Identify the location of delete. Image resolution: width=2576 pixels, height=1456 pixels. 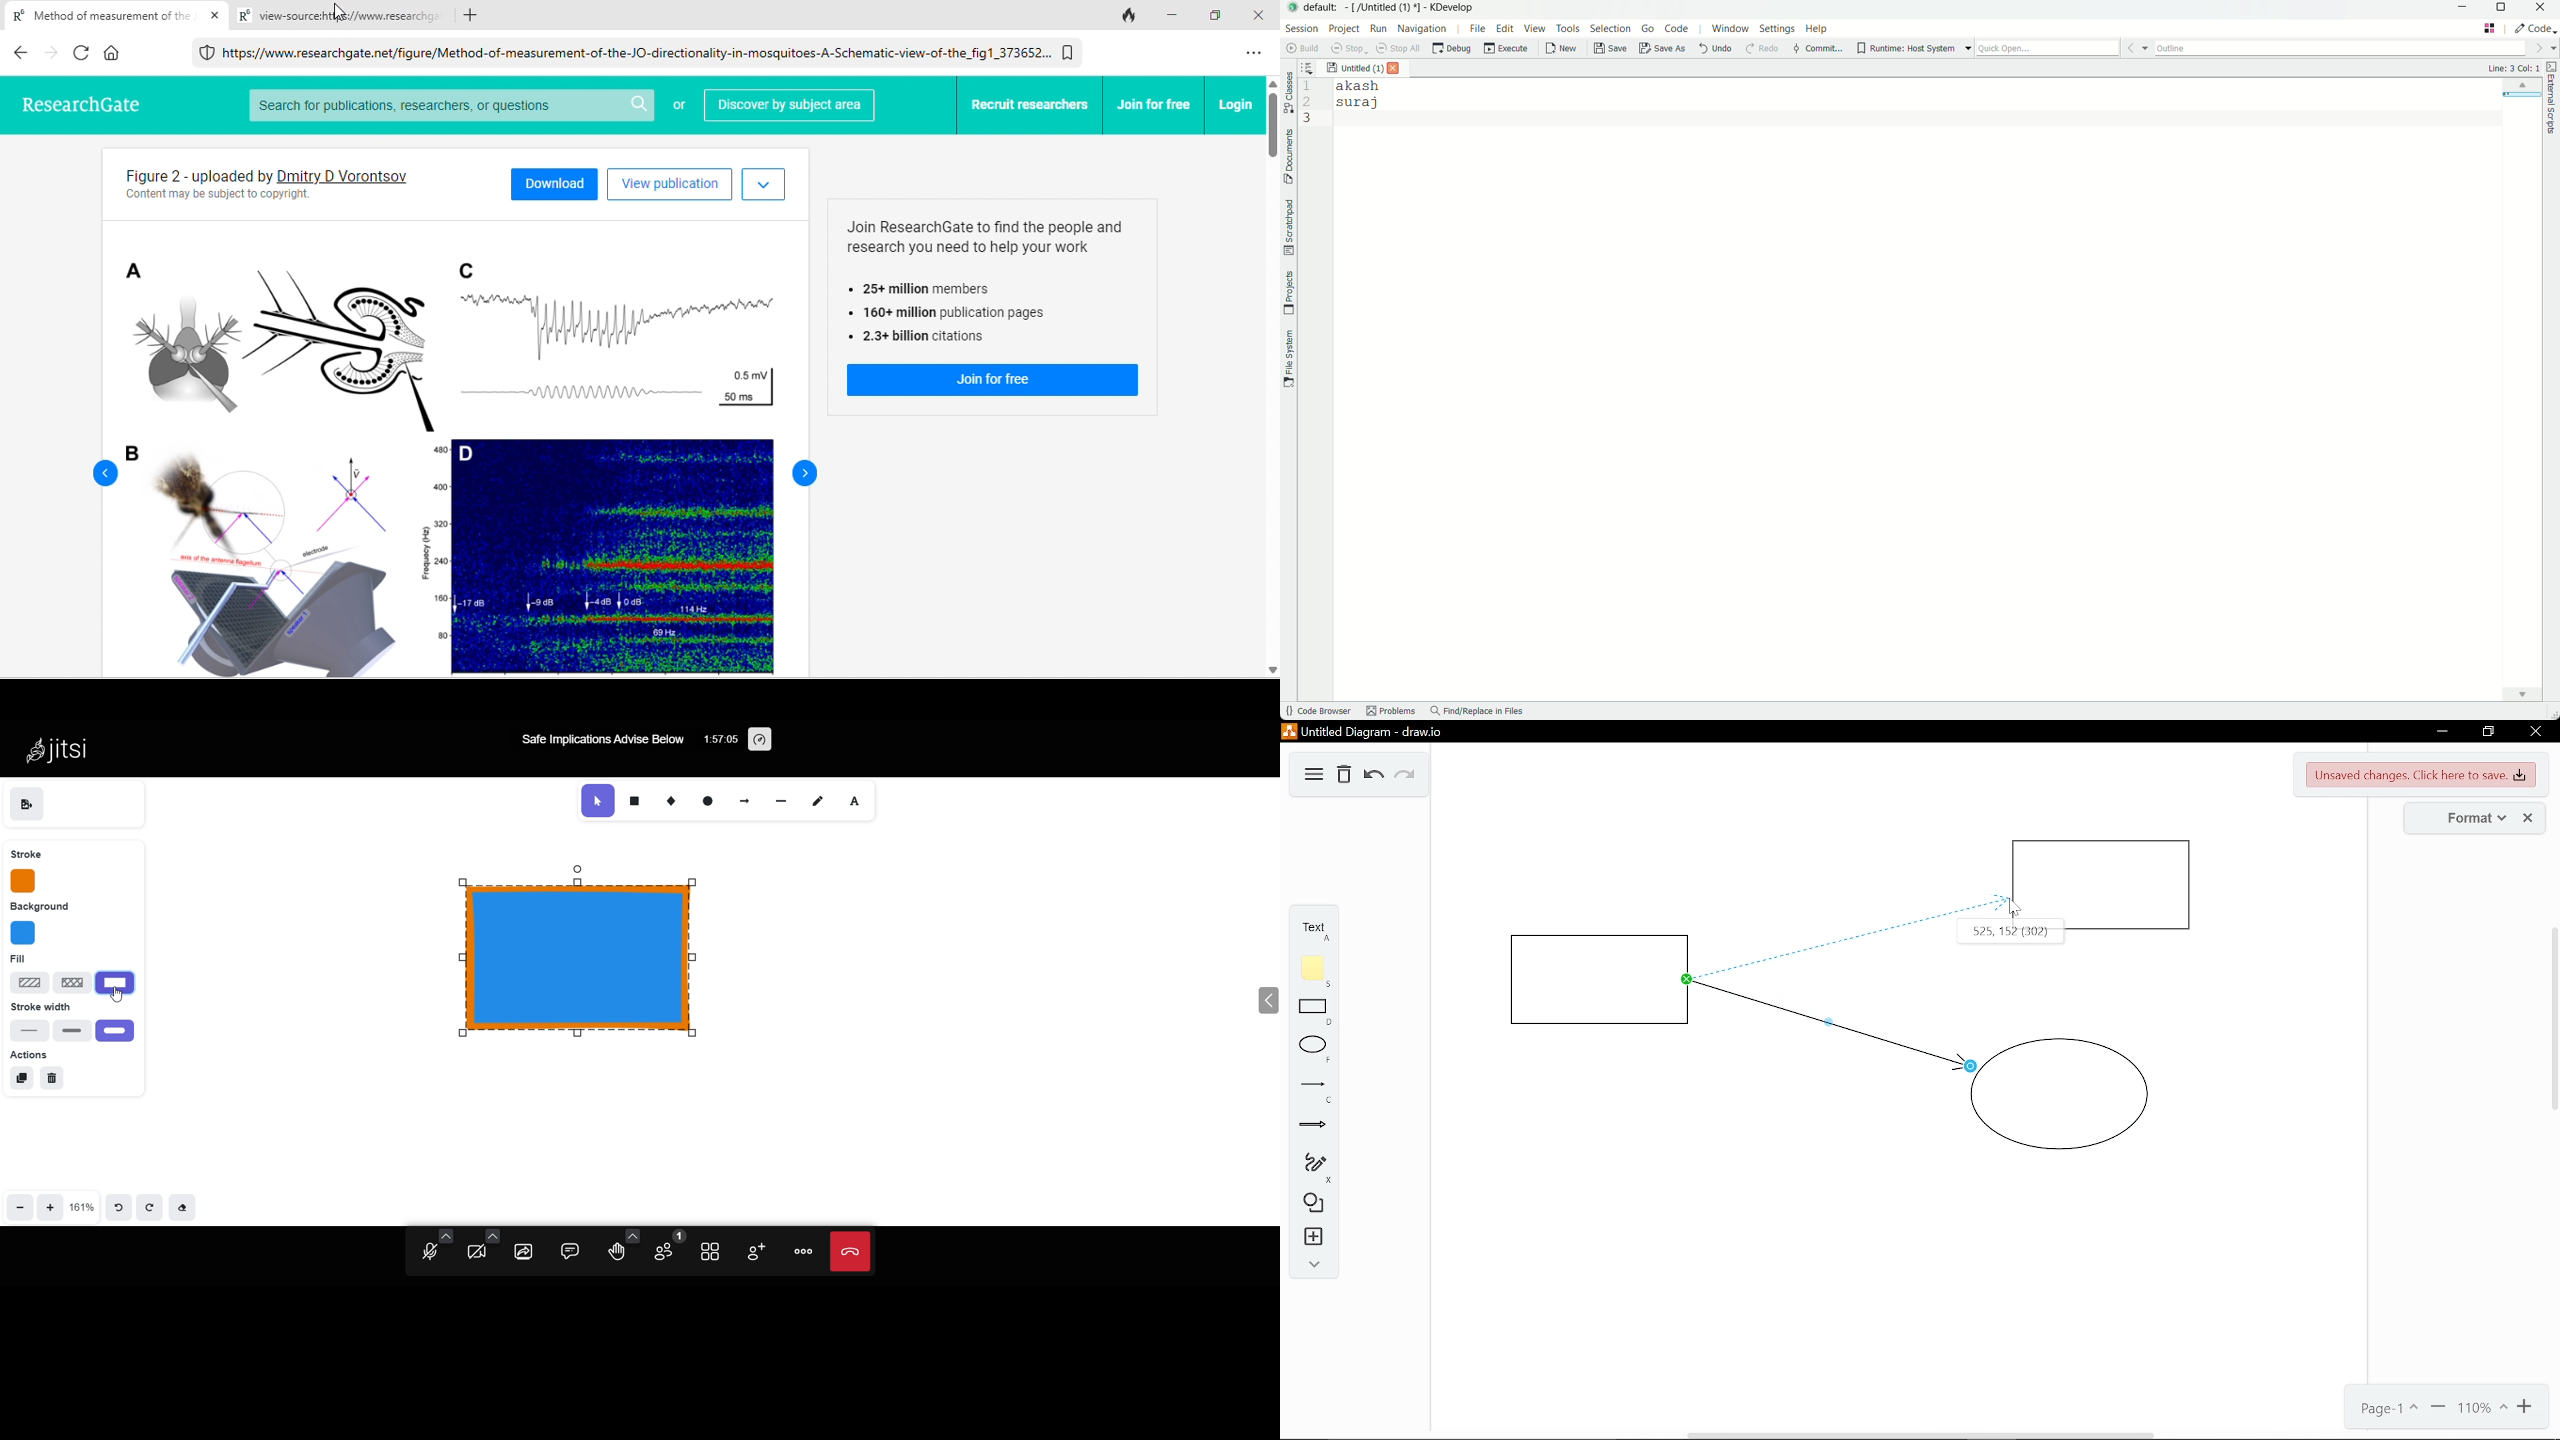
(58, 1079).